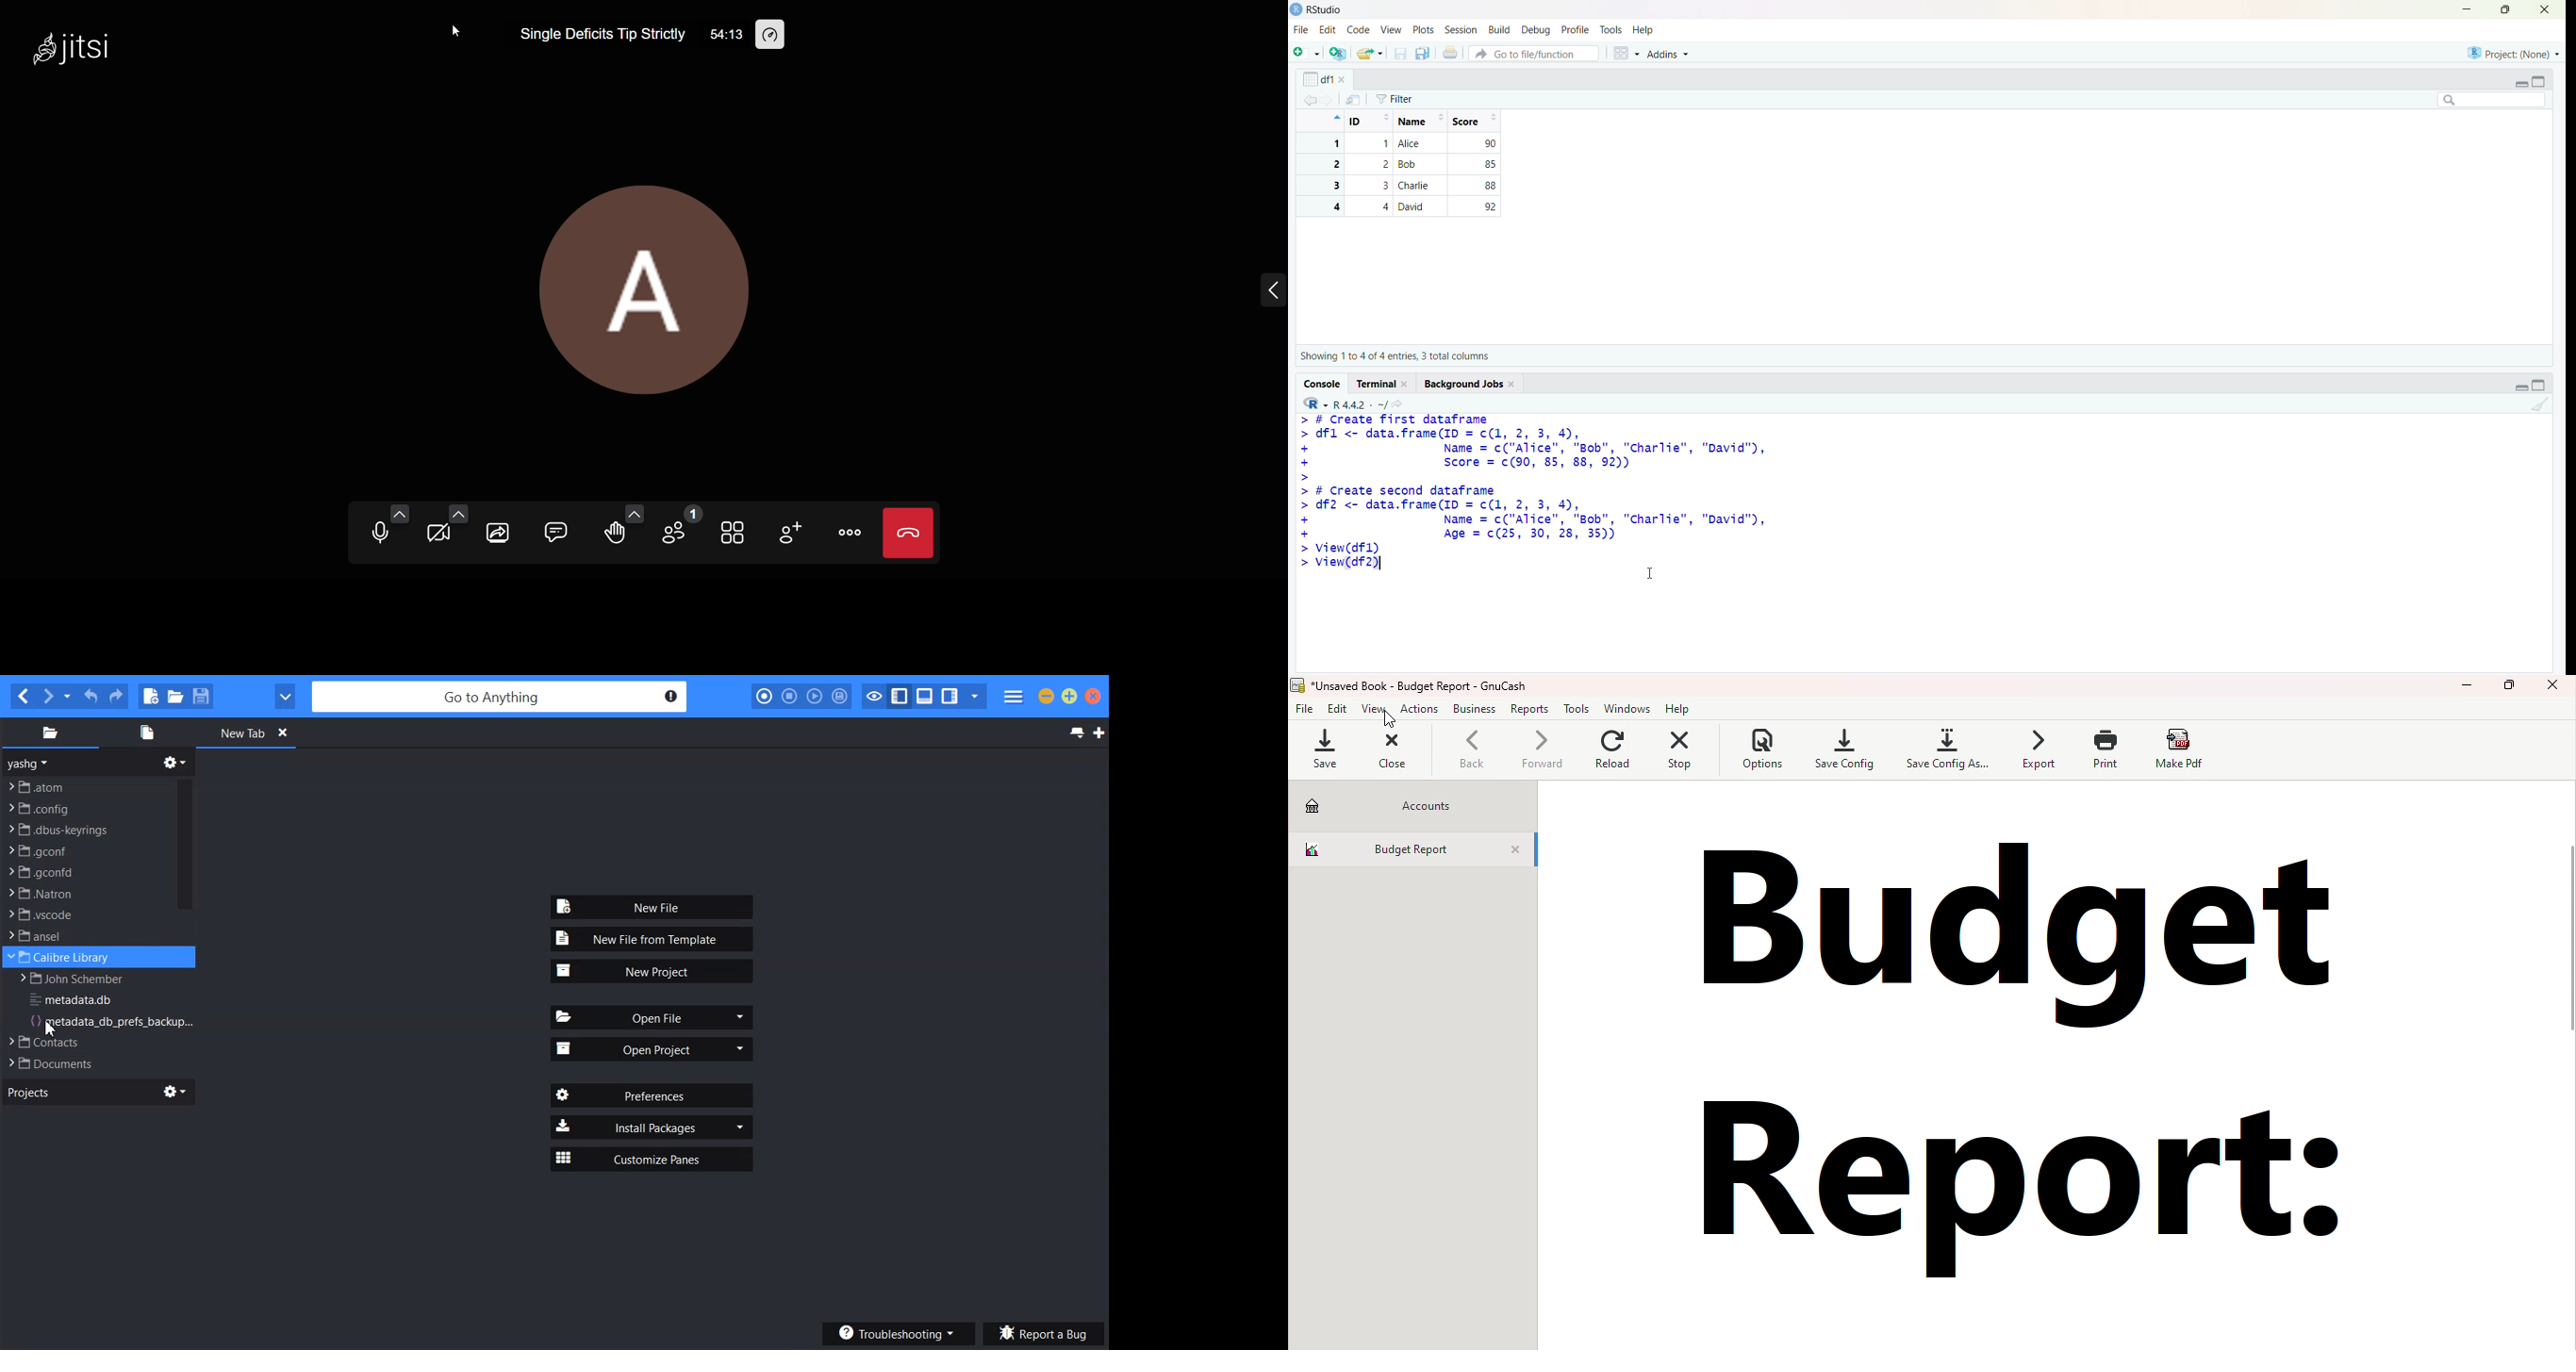 The height and width of the screenshot is (1372, 2576). Describe the element at coordinates (814, 697) in the screenshot. I see `Play last macro` at that location.